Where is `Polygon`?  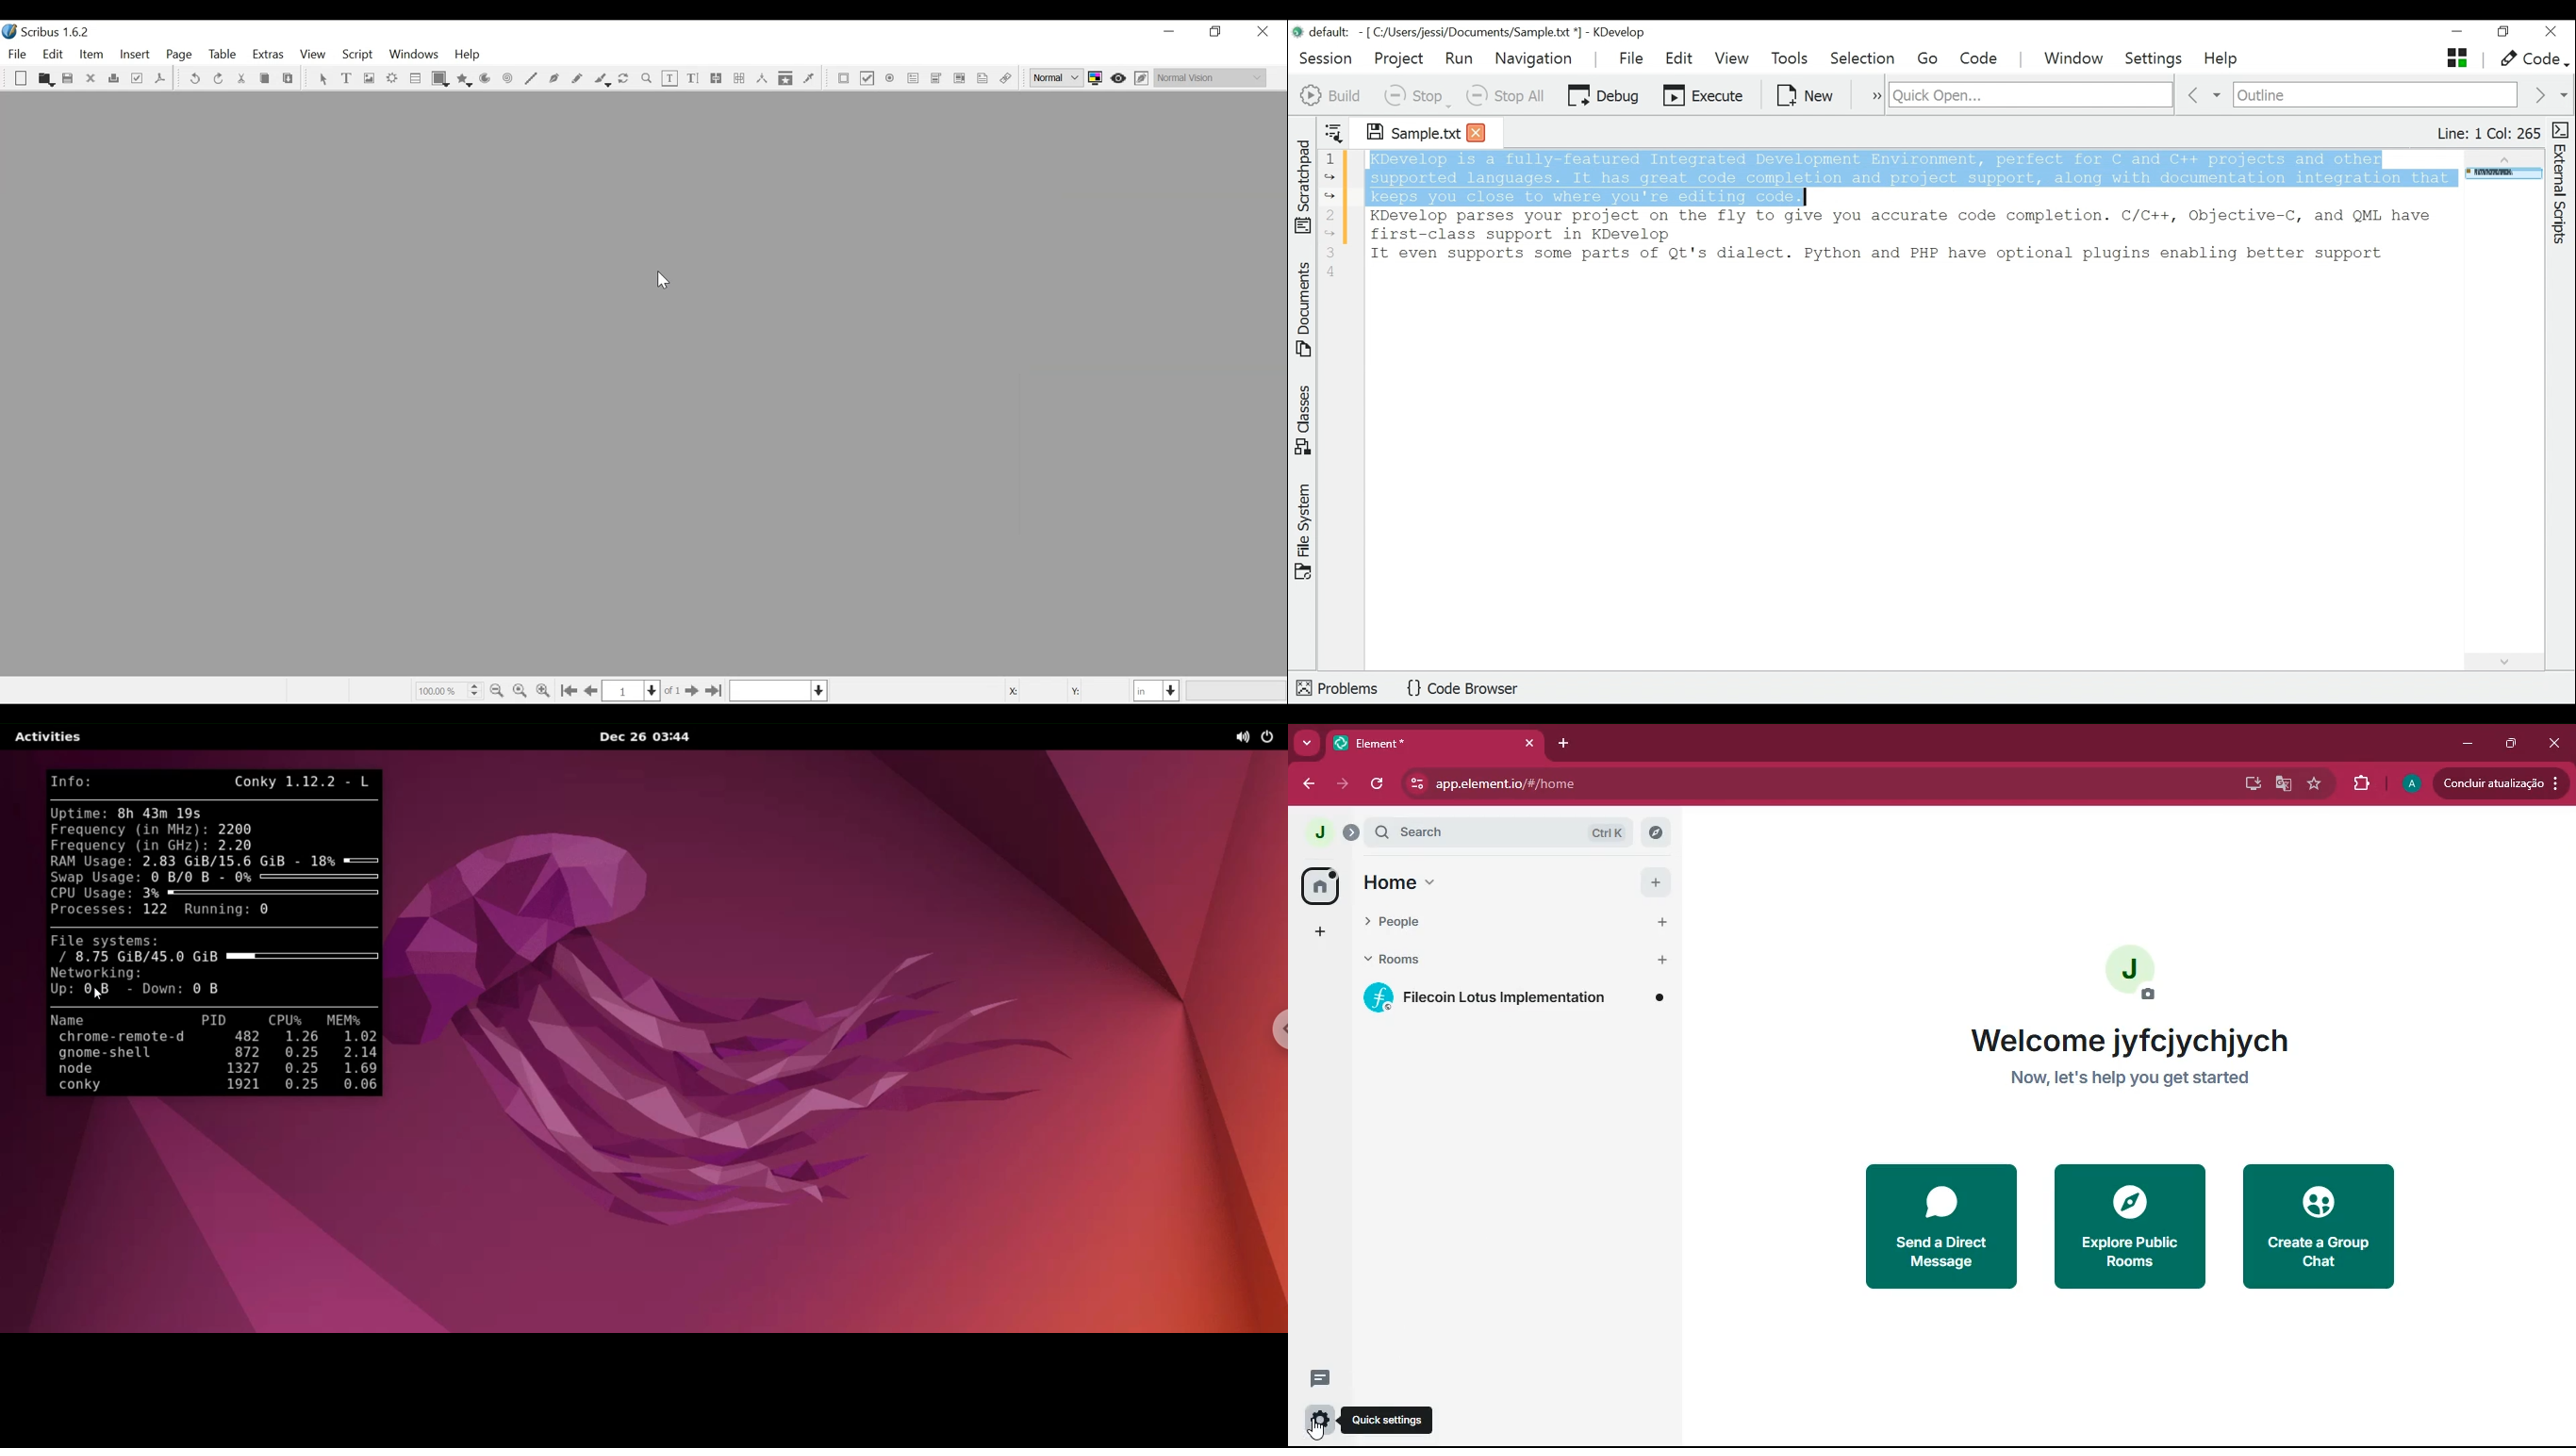 Polygon is located at coordinates (465, 79).